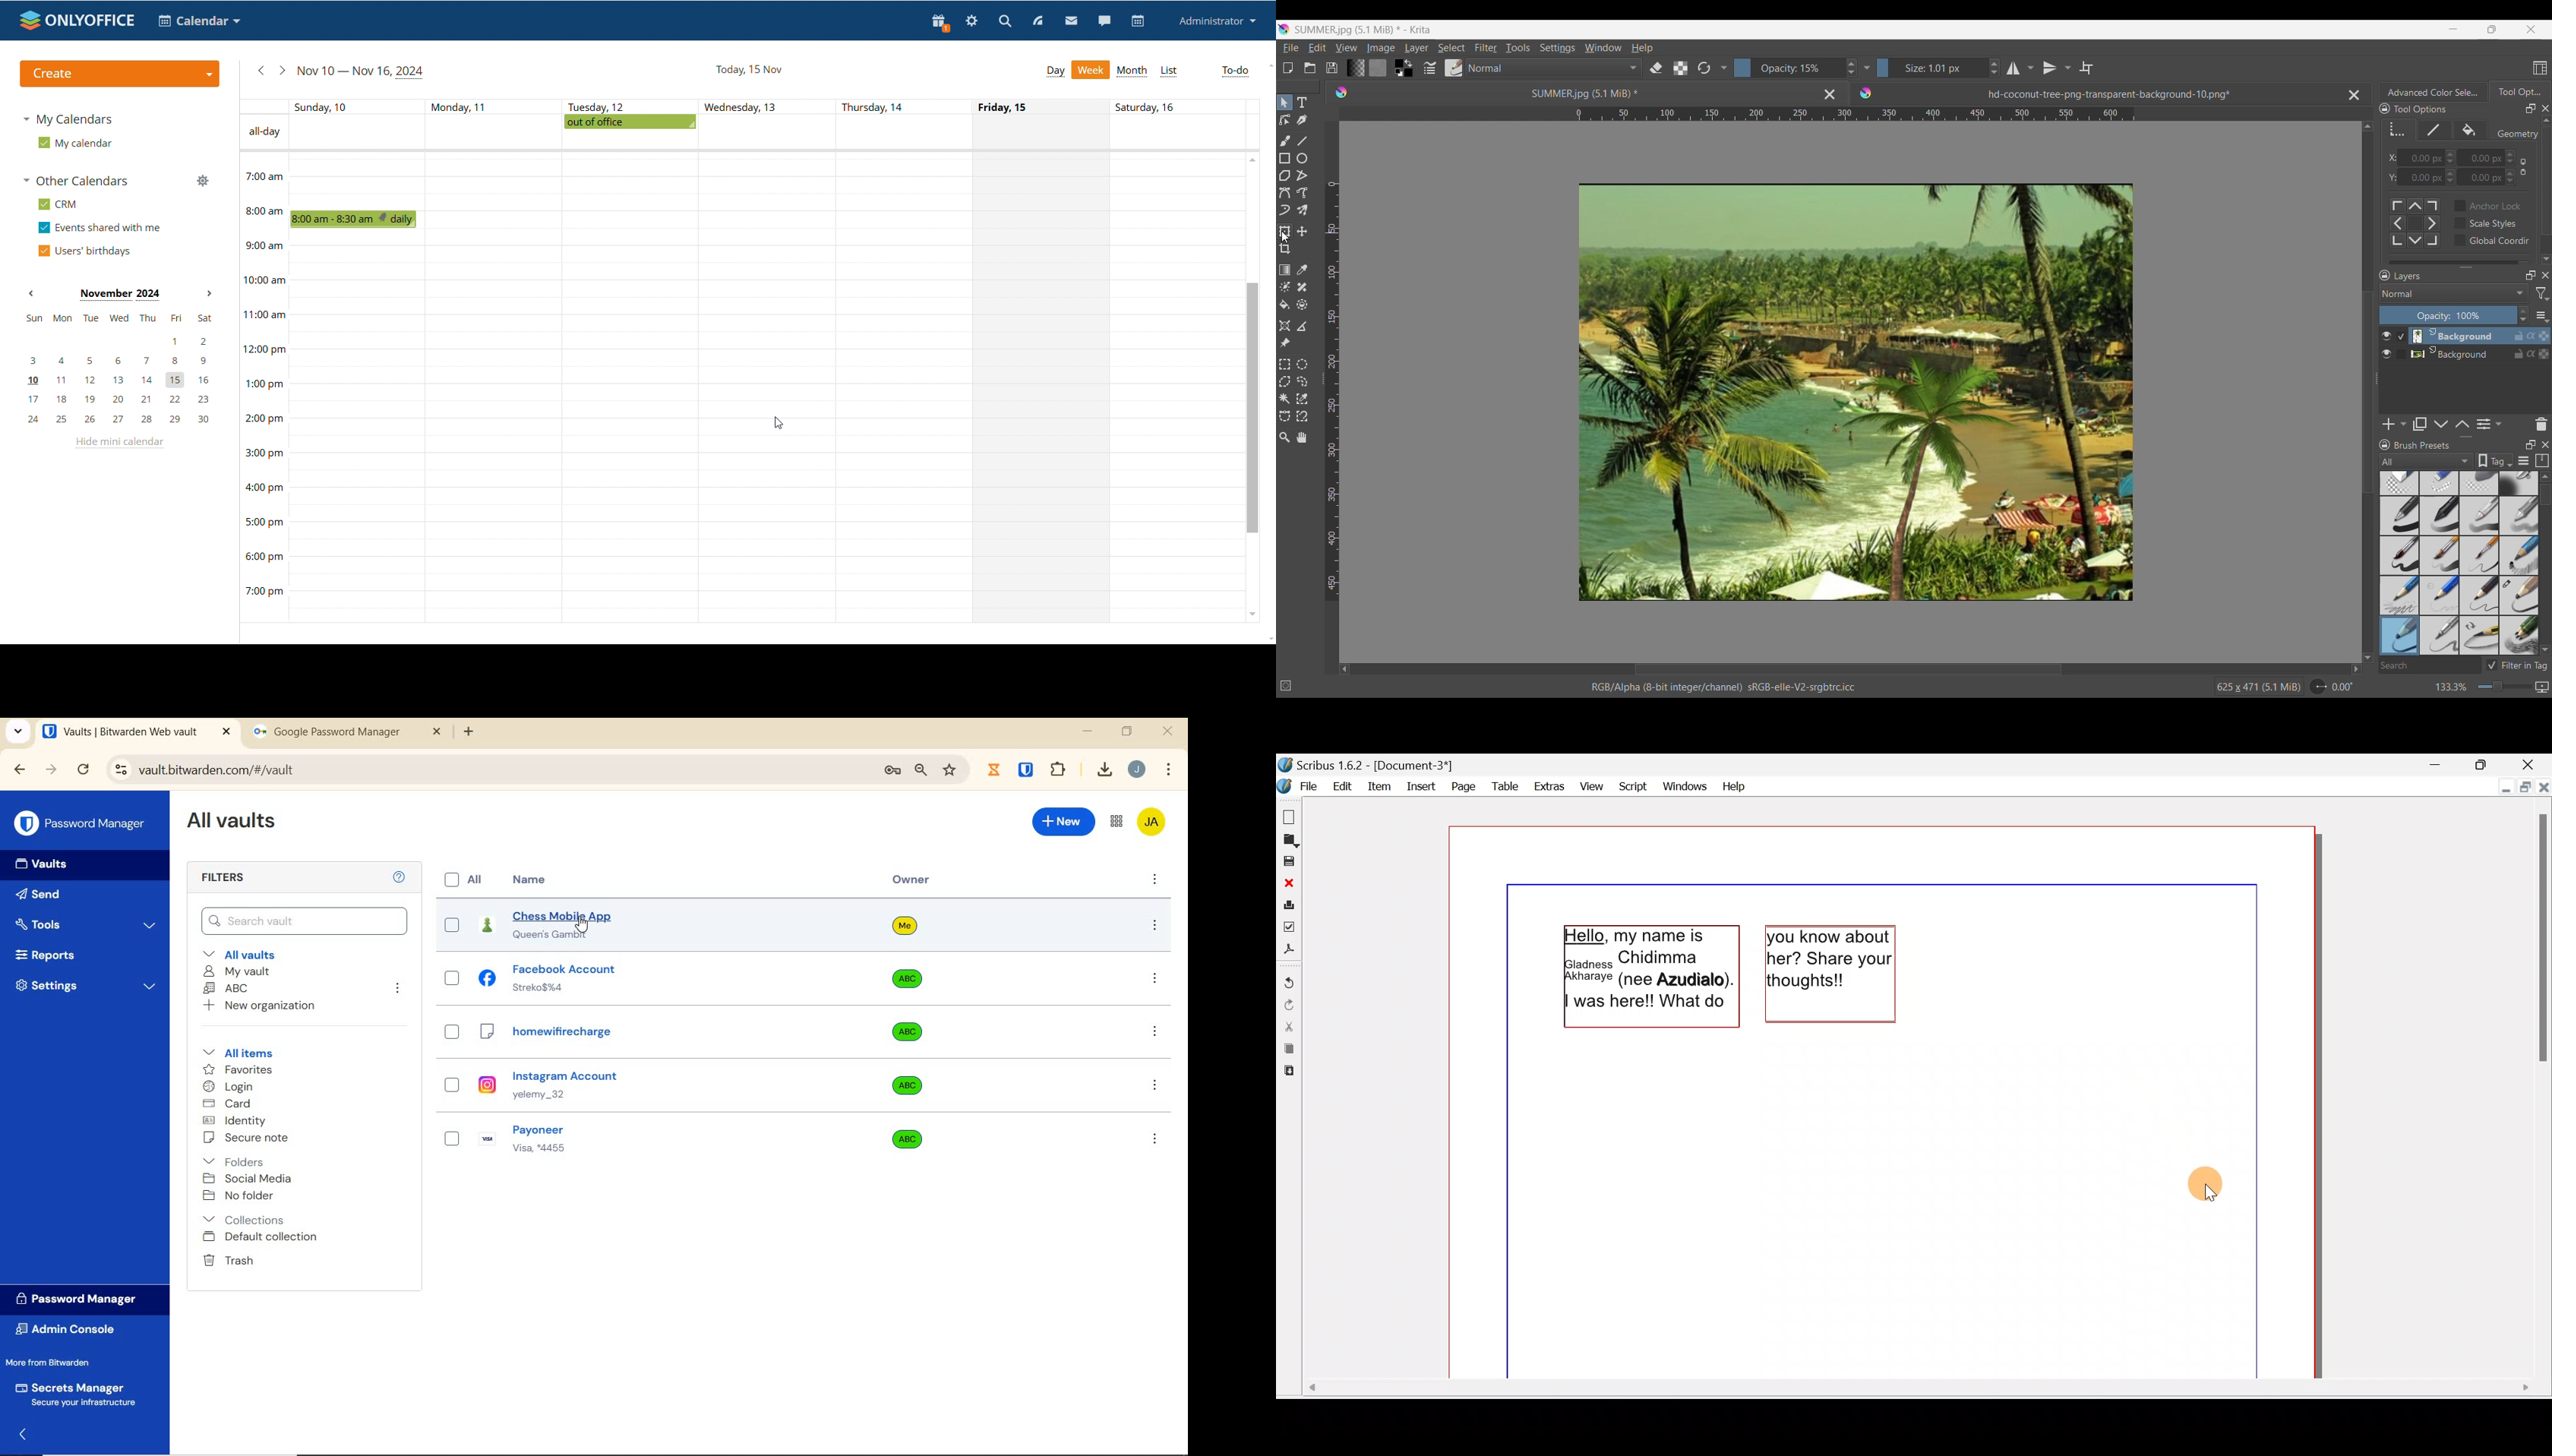  What do you see at coordinates (2440, 516) in the screenshot?
I see `basic2-opacity` at bounding box center [2440, 516].